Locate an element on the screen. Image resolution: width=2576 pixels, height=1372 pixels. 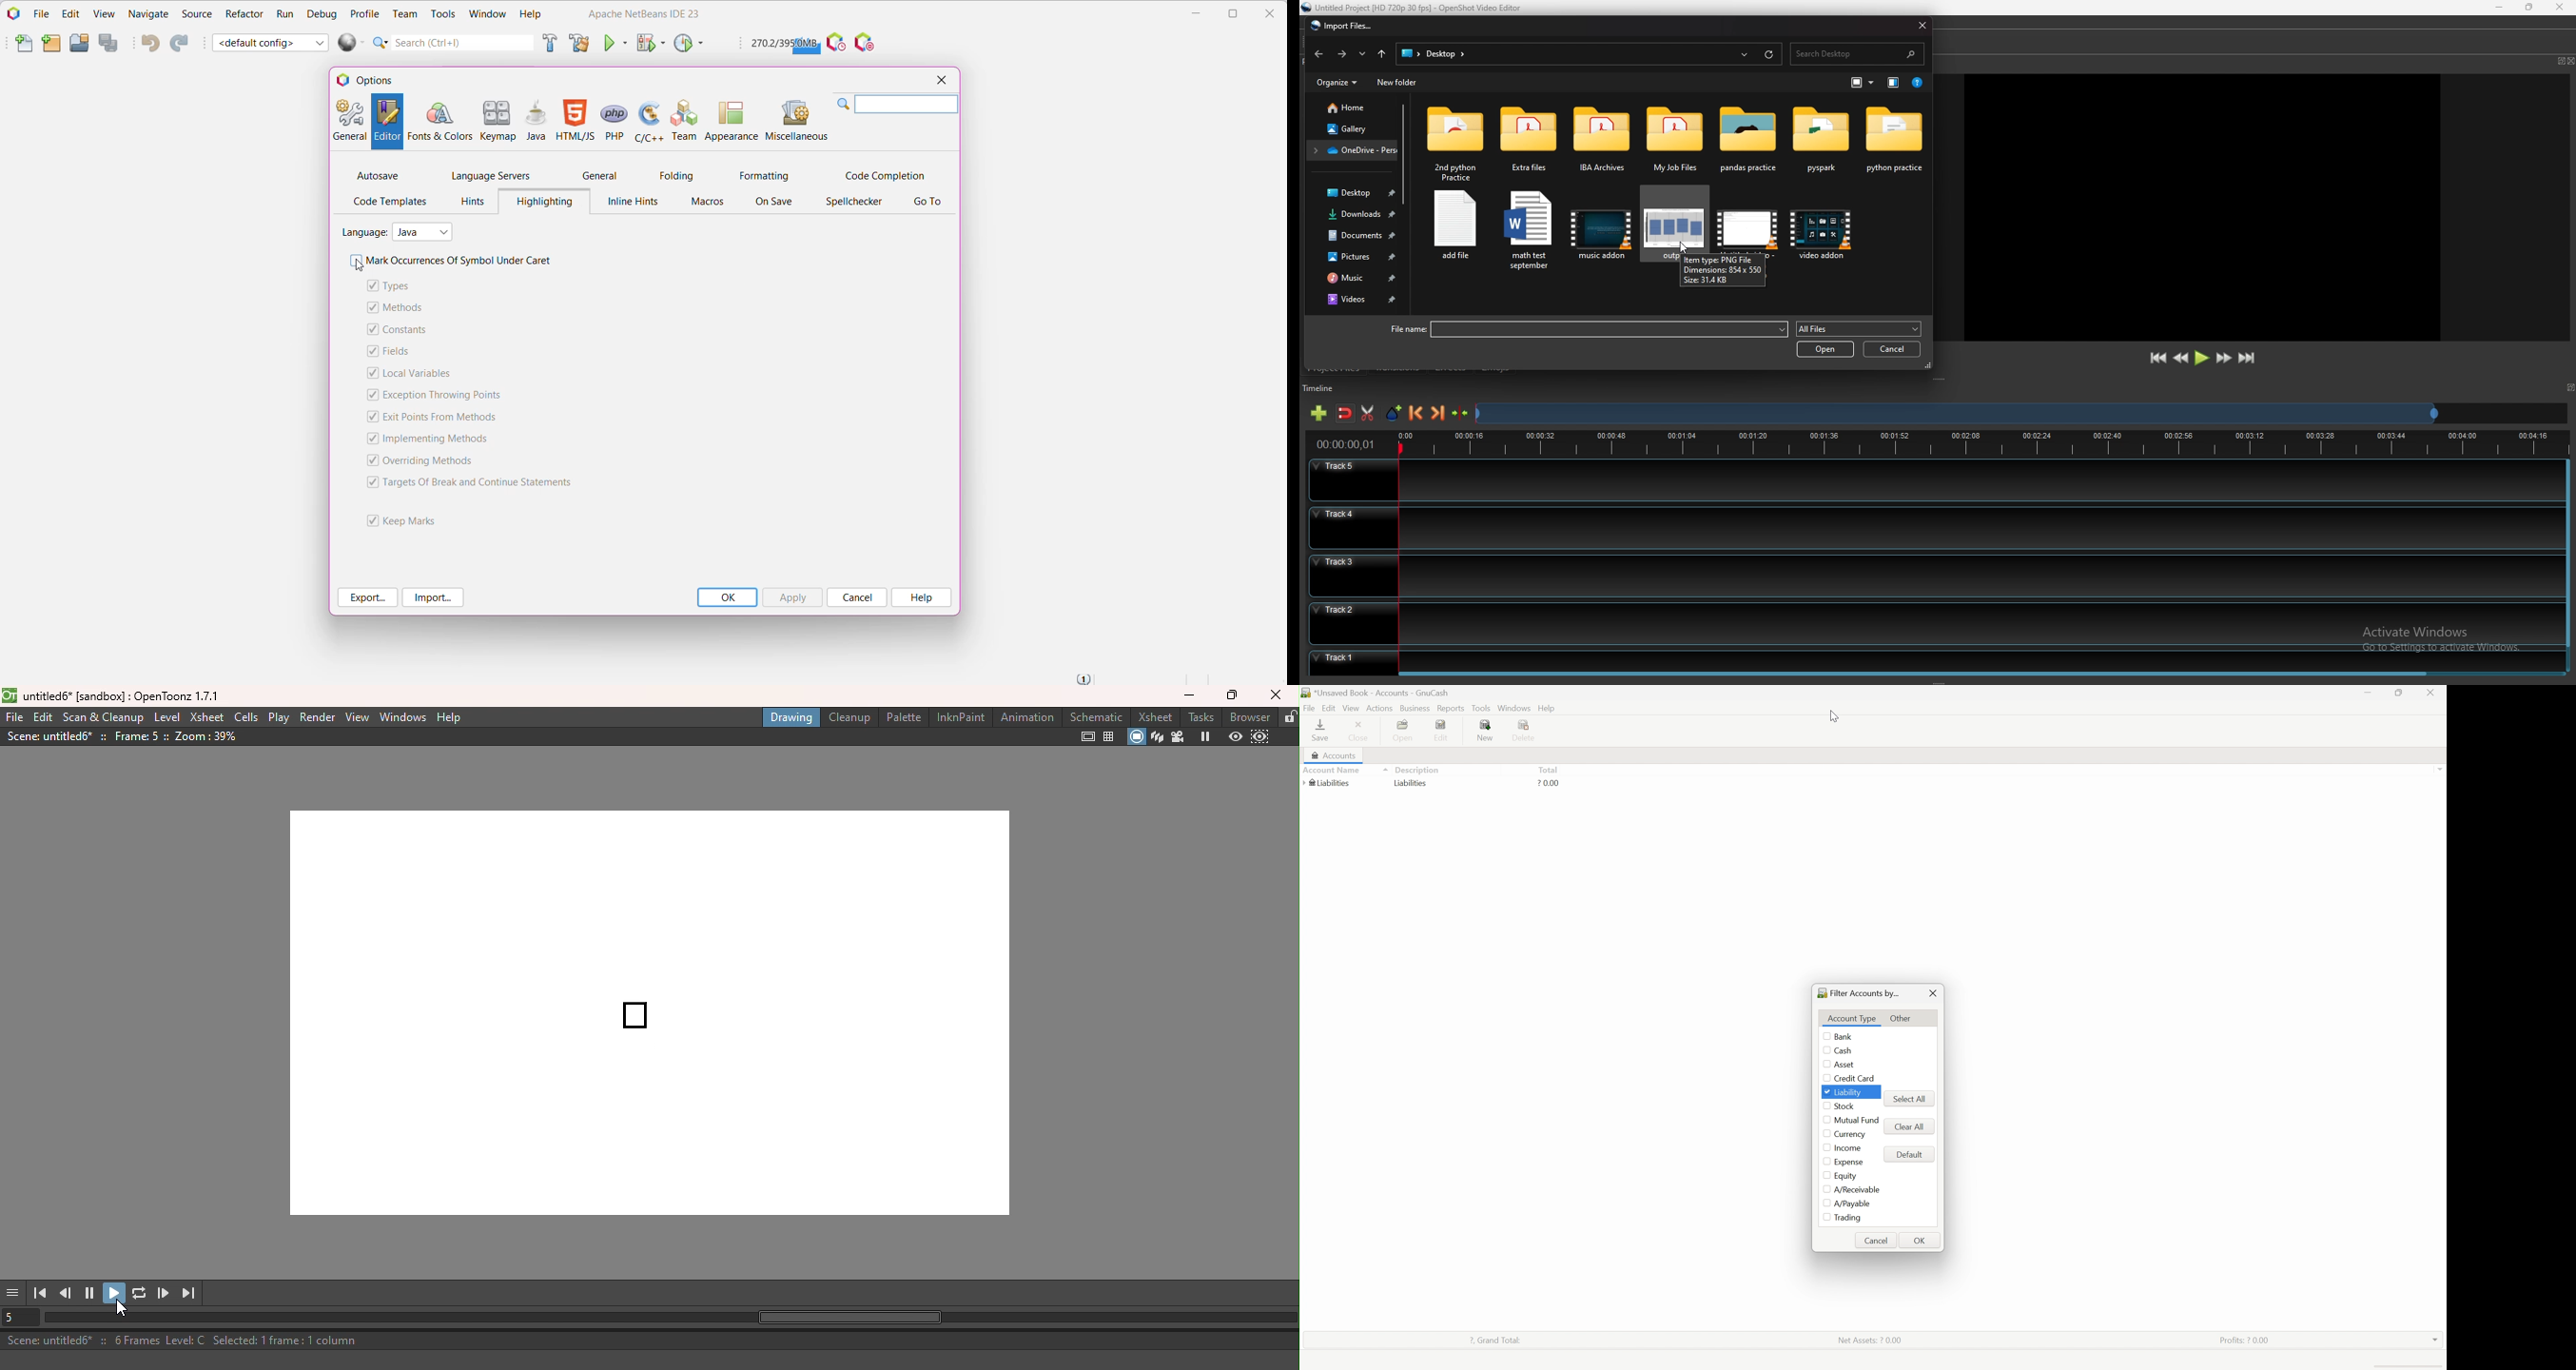
desktop is located at coordinates (1429, 53).